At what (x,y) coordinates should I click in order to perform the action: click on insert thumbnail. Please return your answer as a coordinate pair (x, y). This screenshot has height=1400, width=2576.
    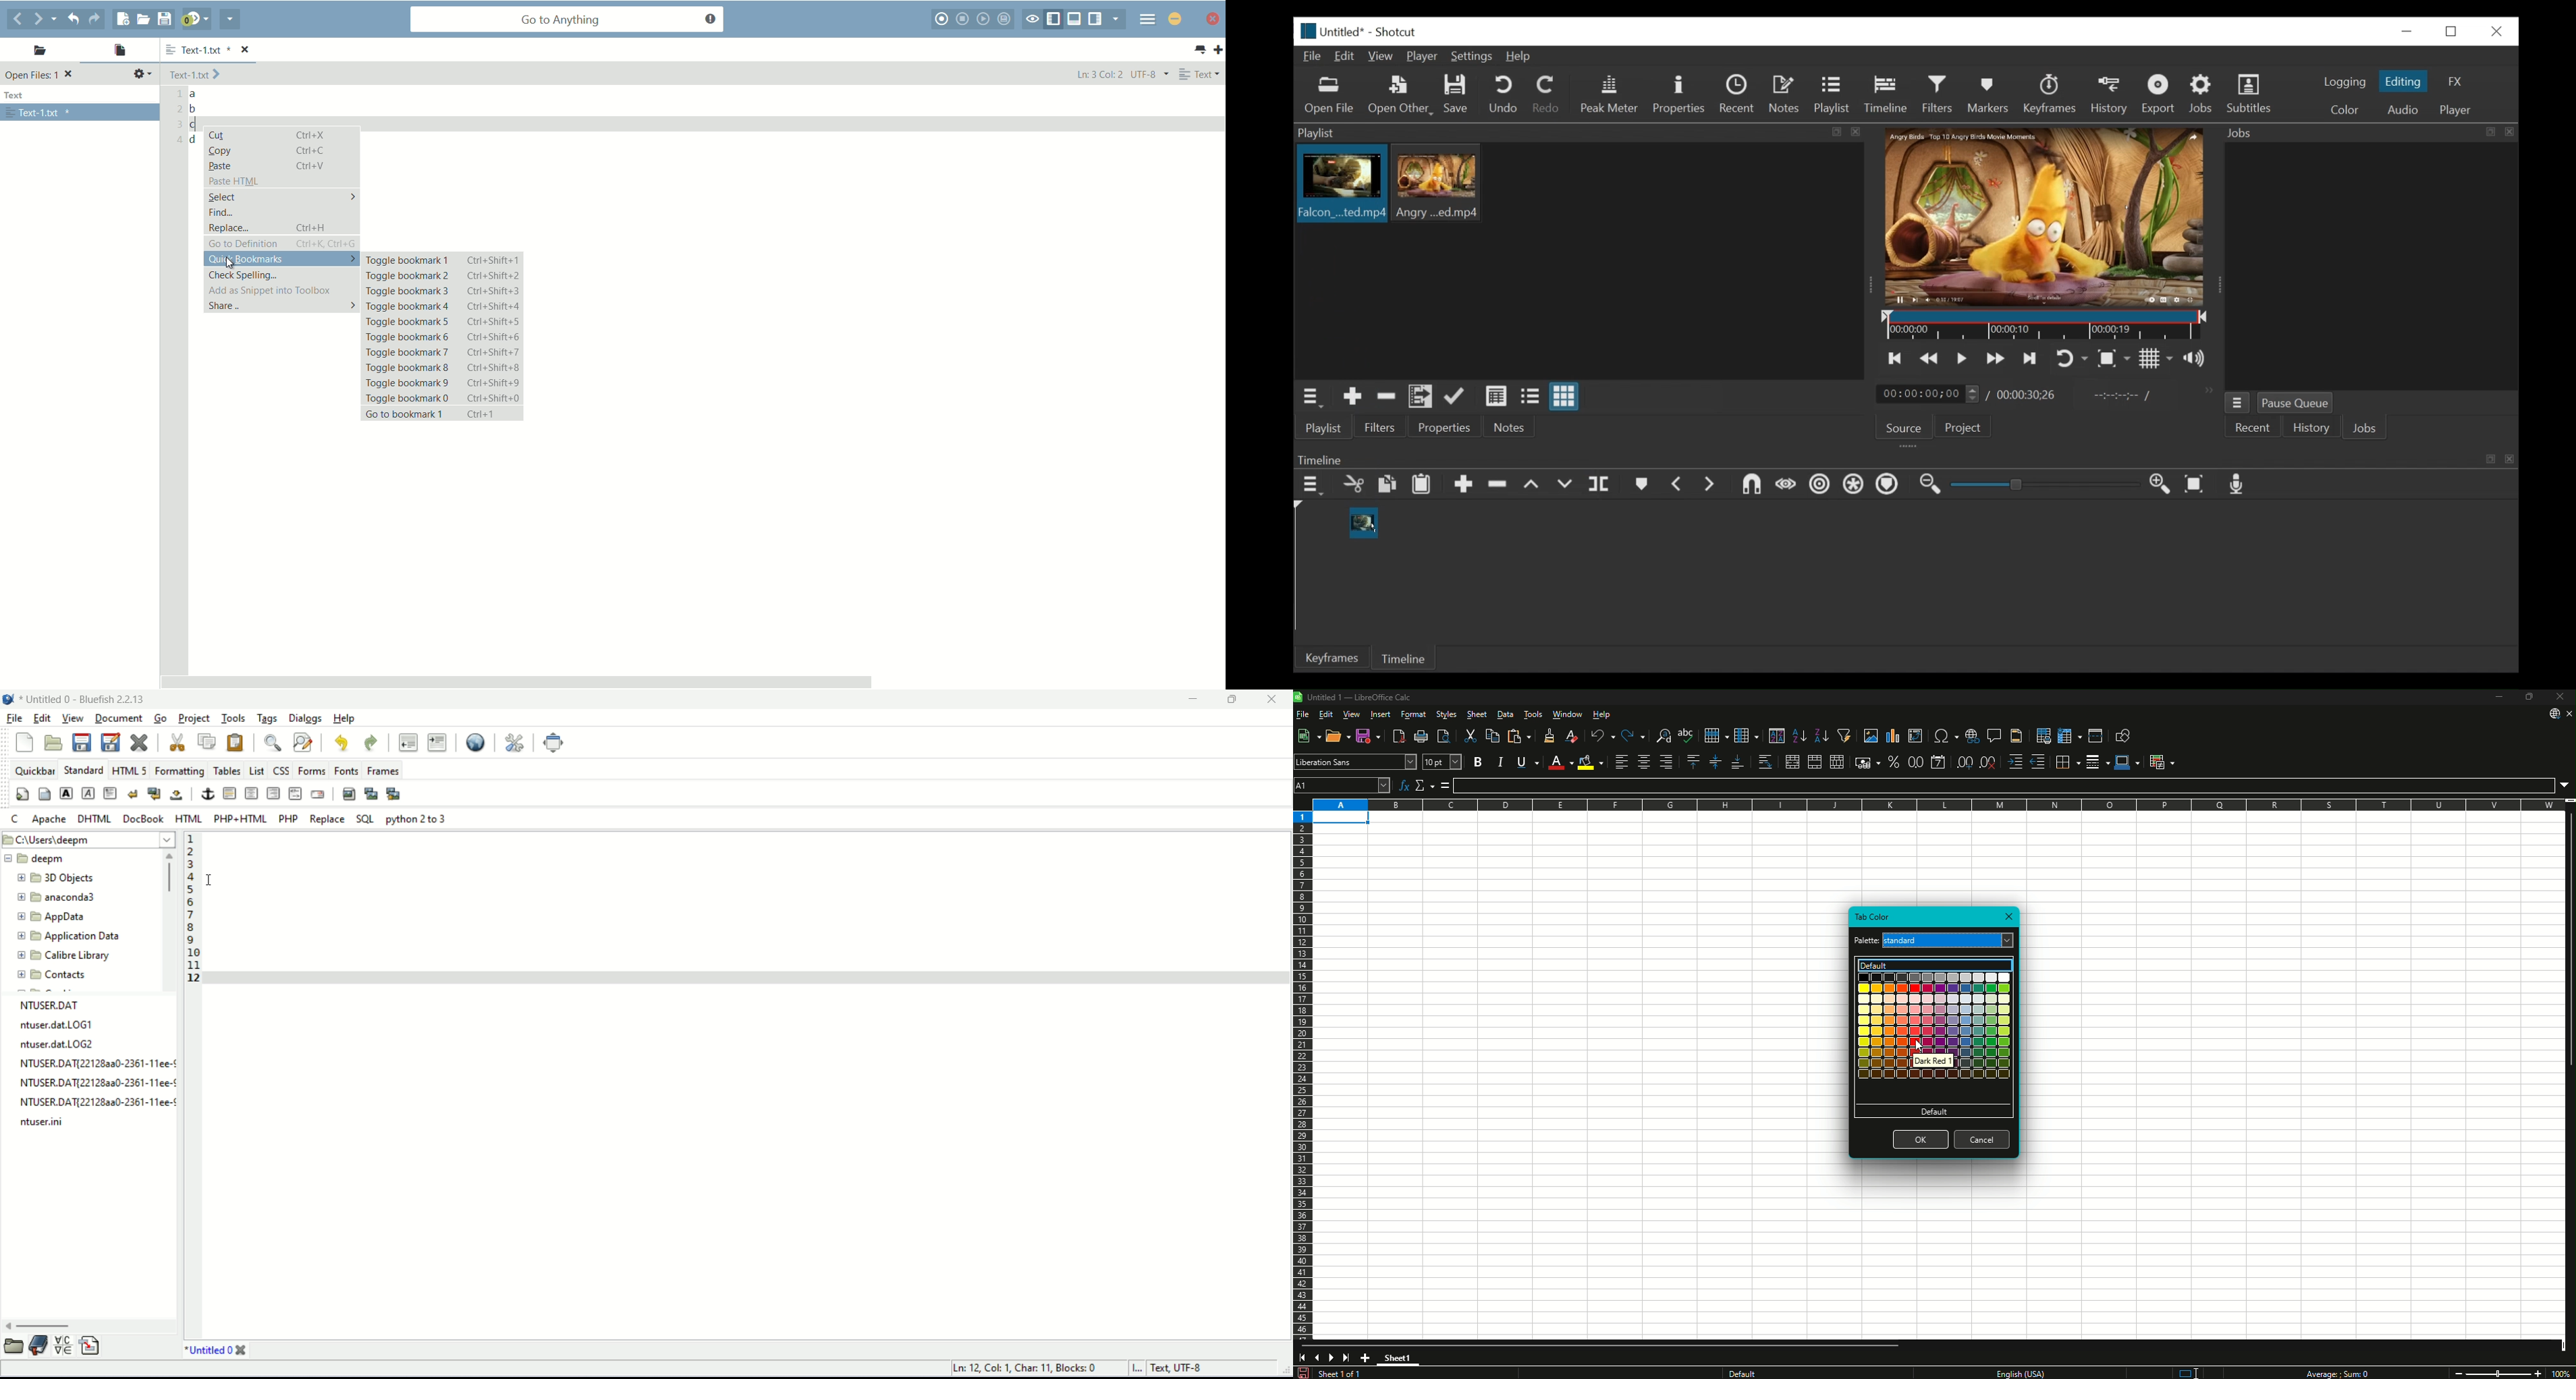
    Looking at the image, I should click on (373, 793).